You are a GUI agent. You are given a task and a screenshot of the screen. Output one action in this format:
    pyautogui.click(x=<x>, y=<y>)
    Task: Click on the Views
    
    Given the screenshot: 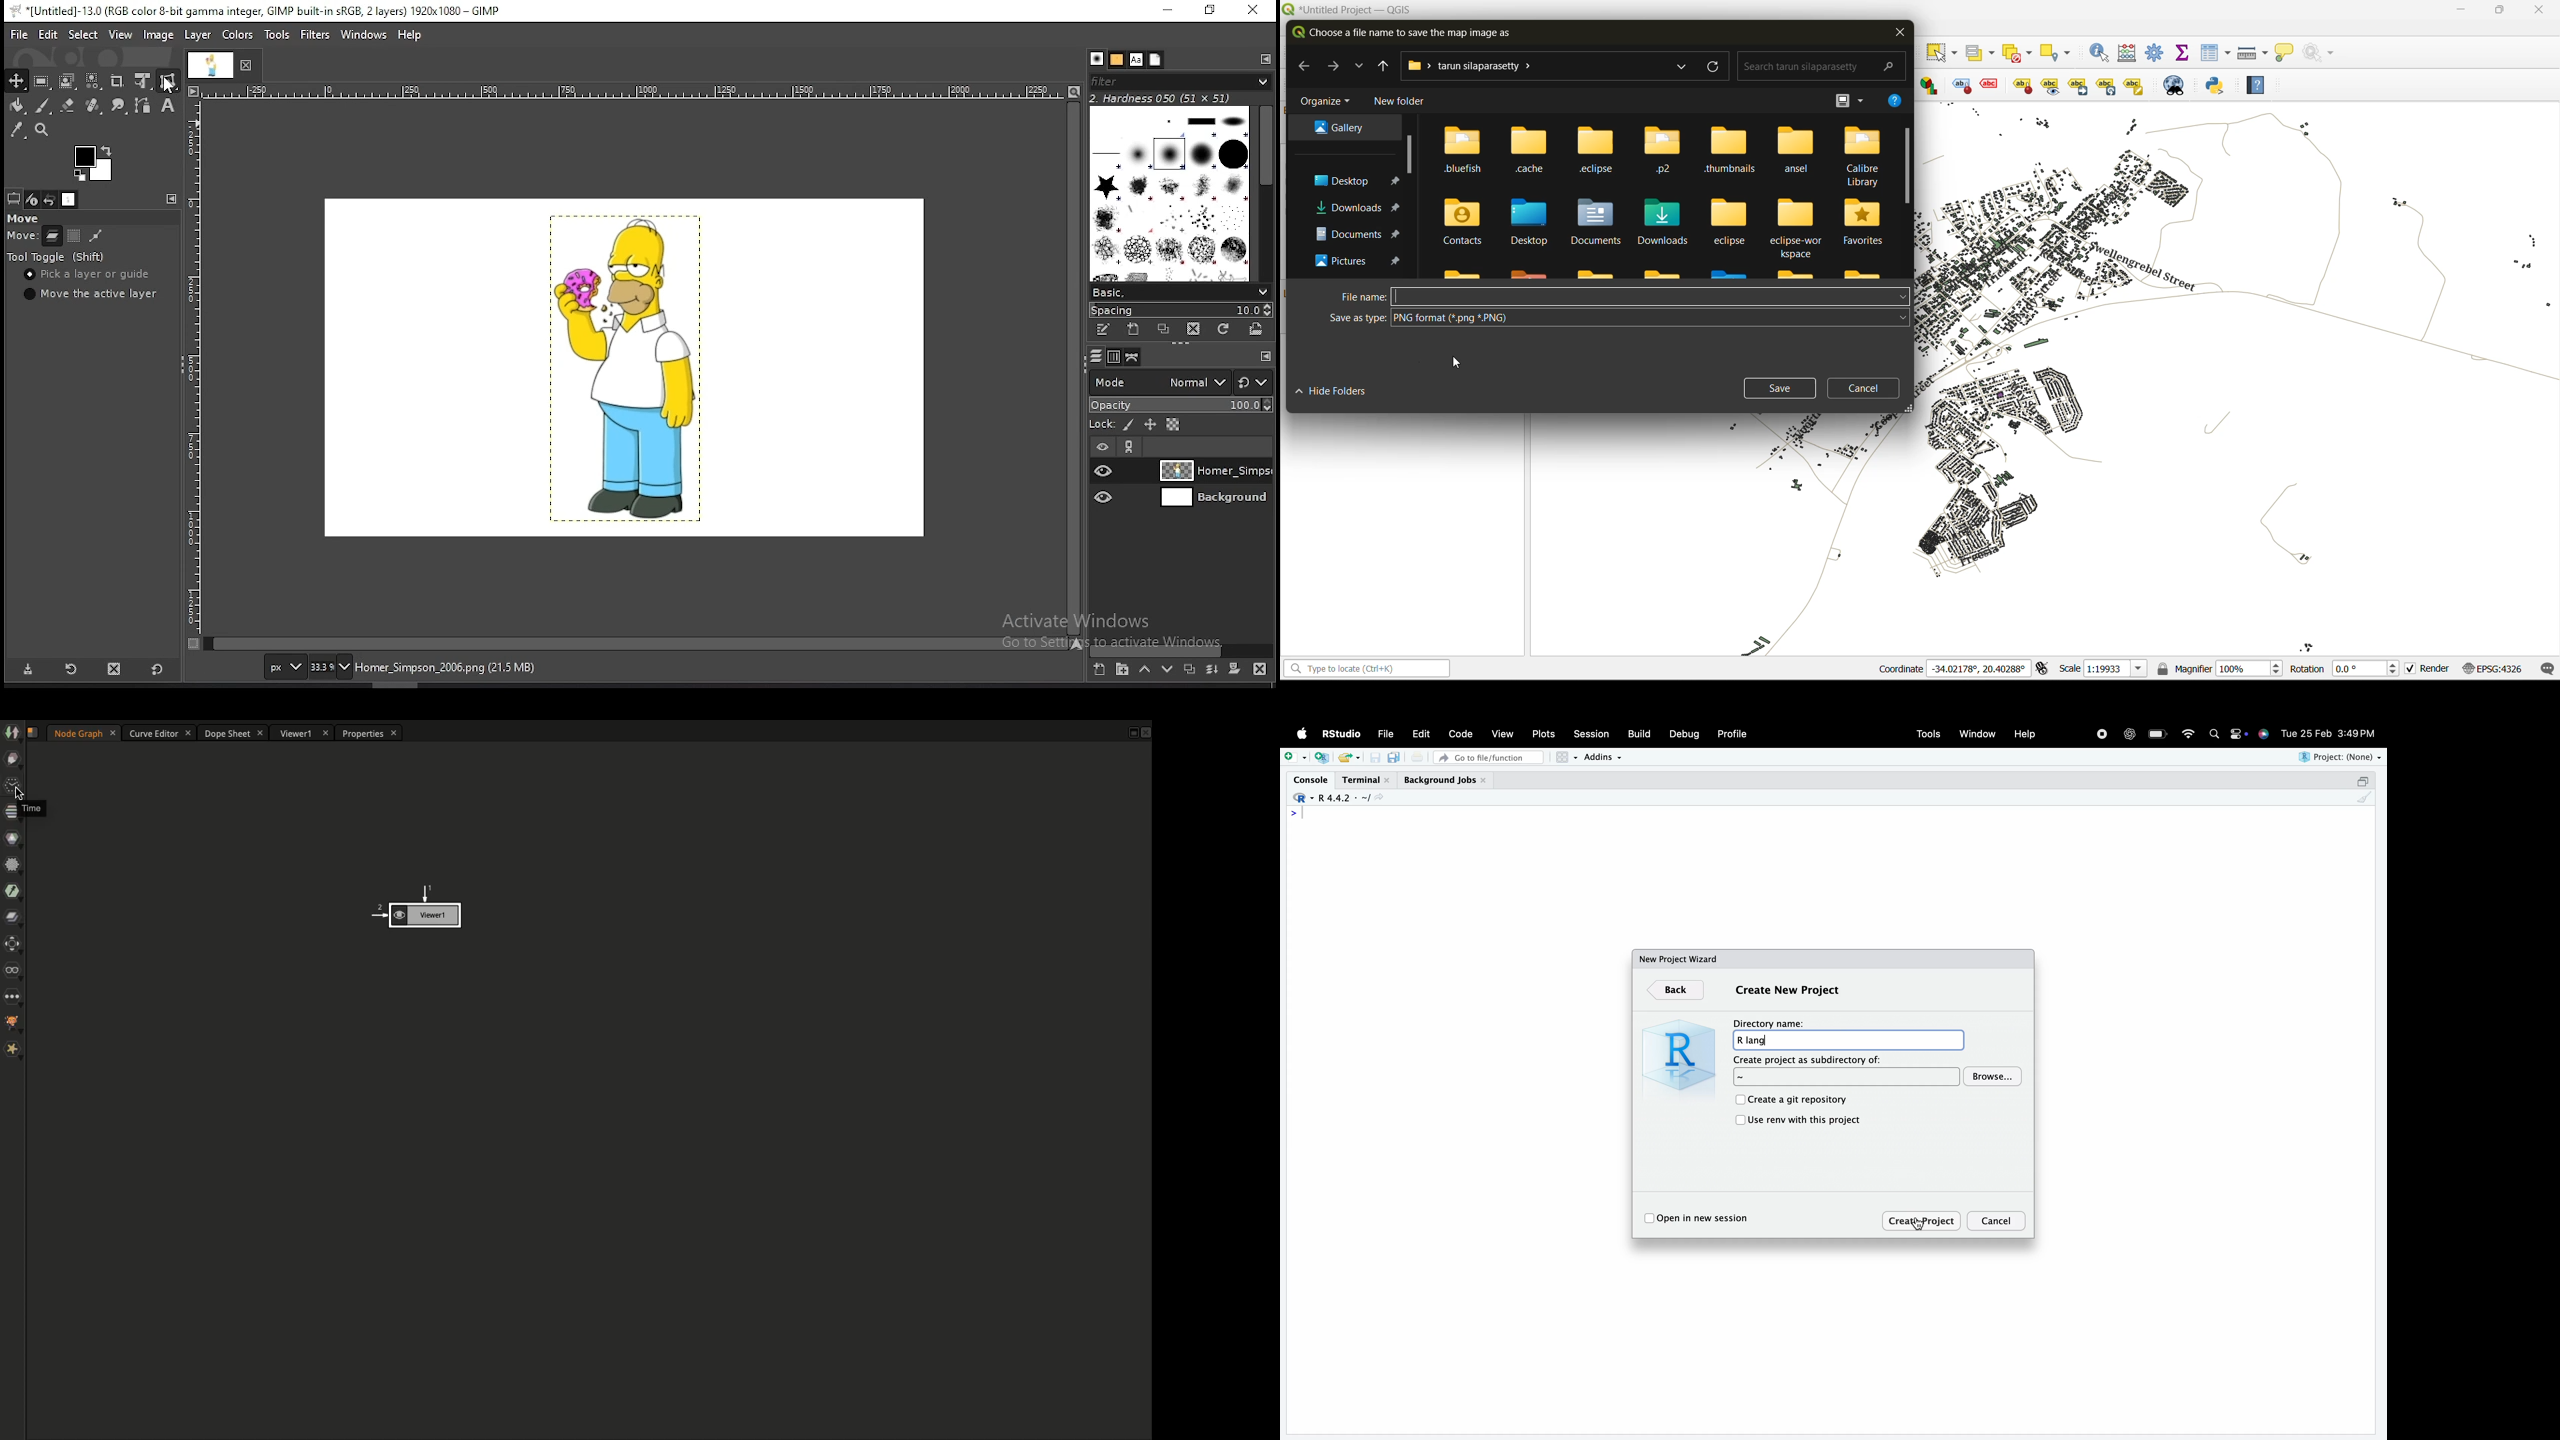 What is the action you would take?
    pyautogui.click(x=16, y=972)
    